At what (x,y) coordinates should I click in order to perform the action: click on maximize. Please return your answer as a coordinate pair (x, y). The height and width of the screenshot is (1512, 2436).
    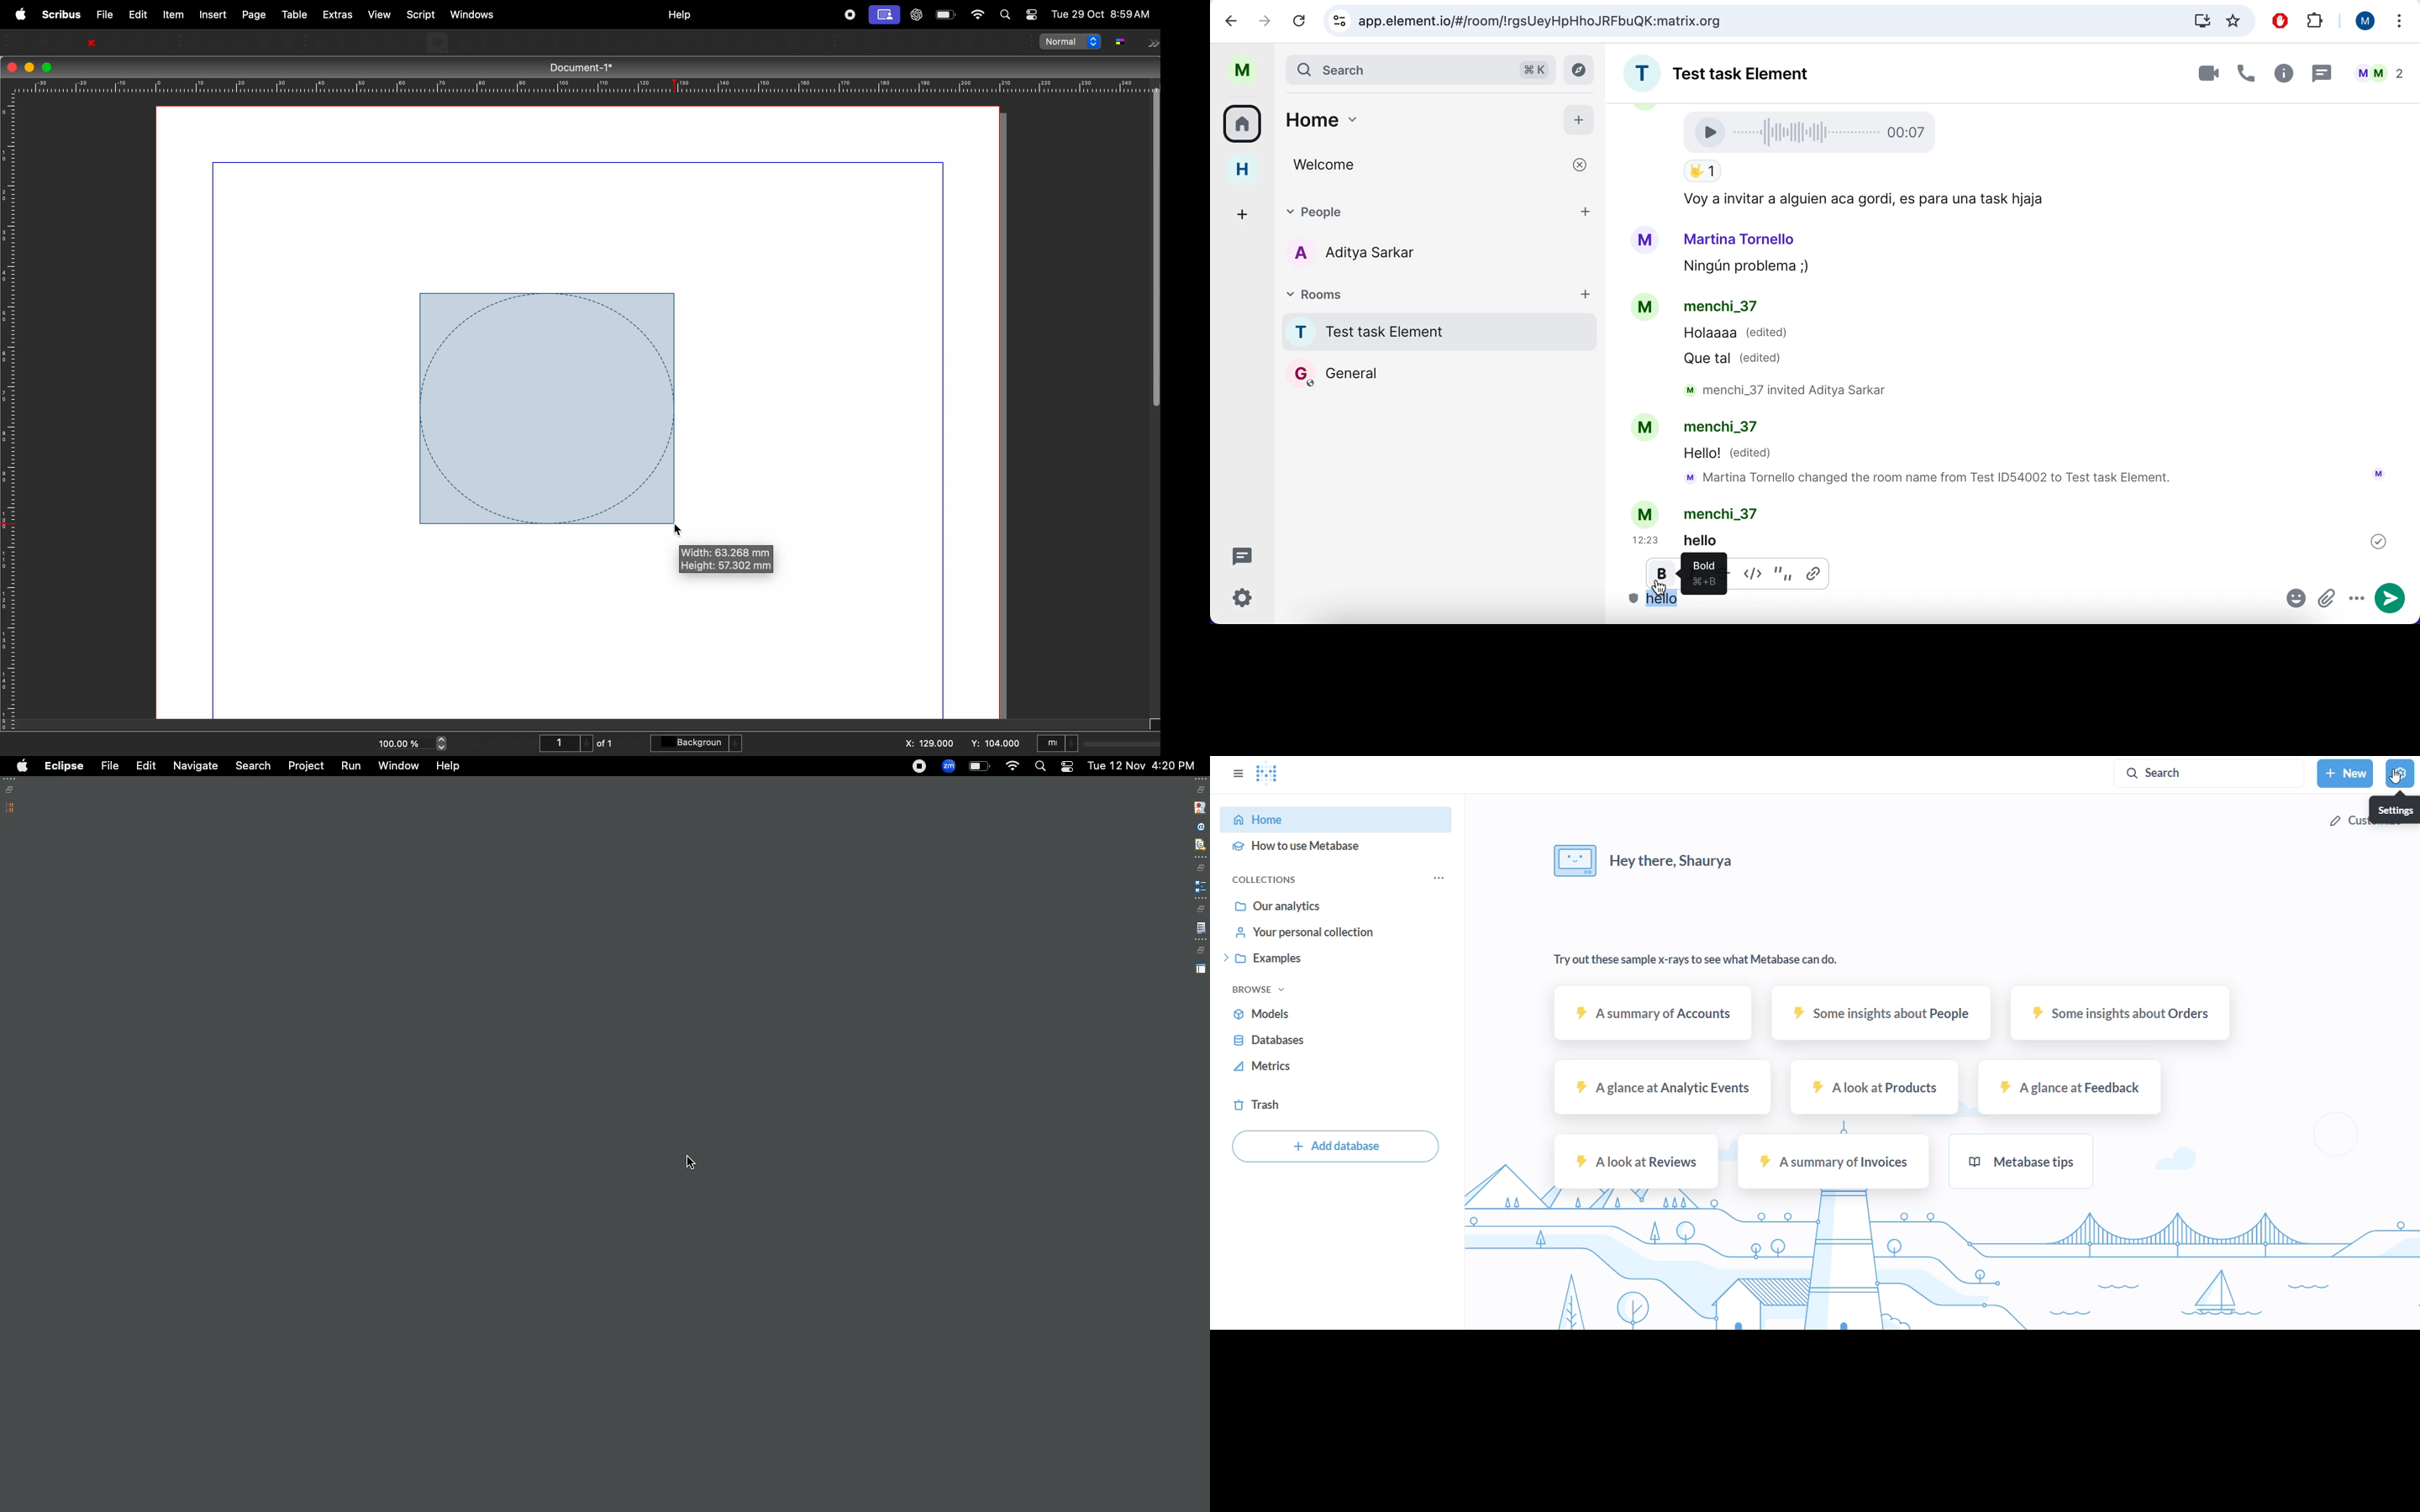
    Looking at the image, I should click on (48, 68).